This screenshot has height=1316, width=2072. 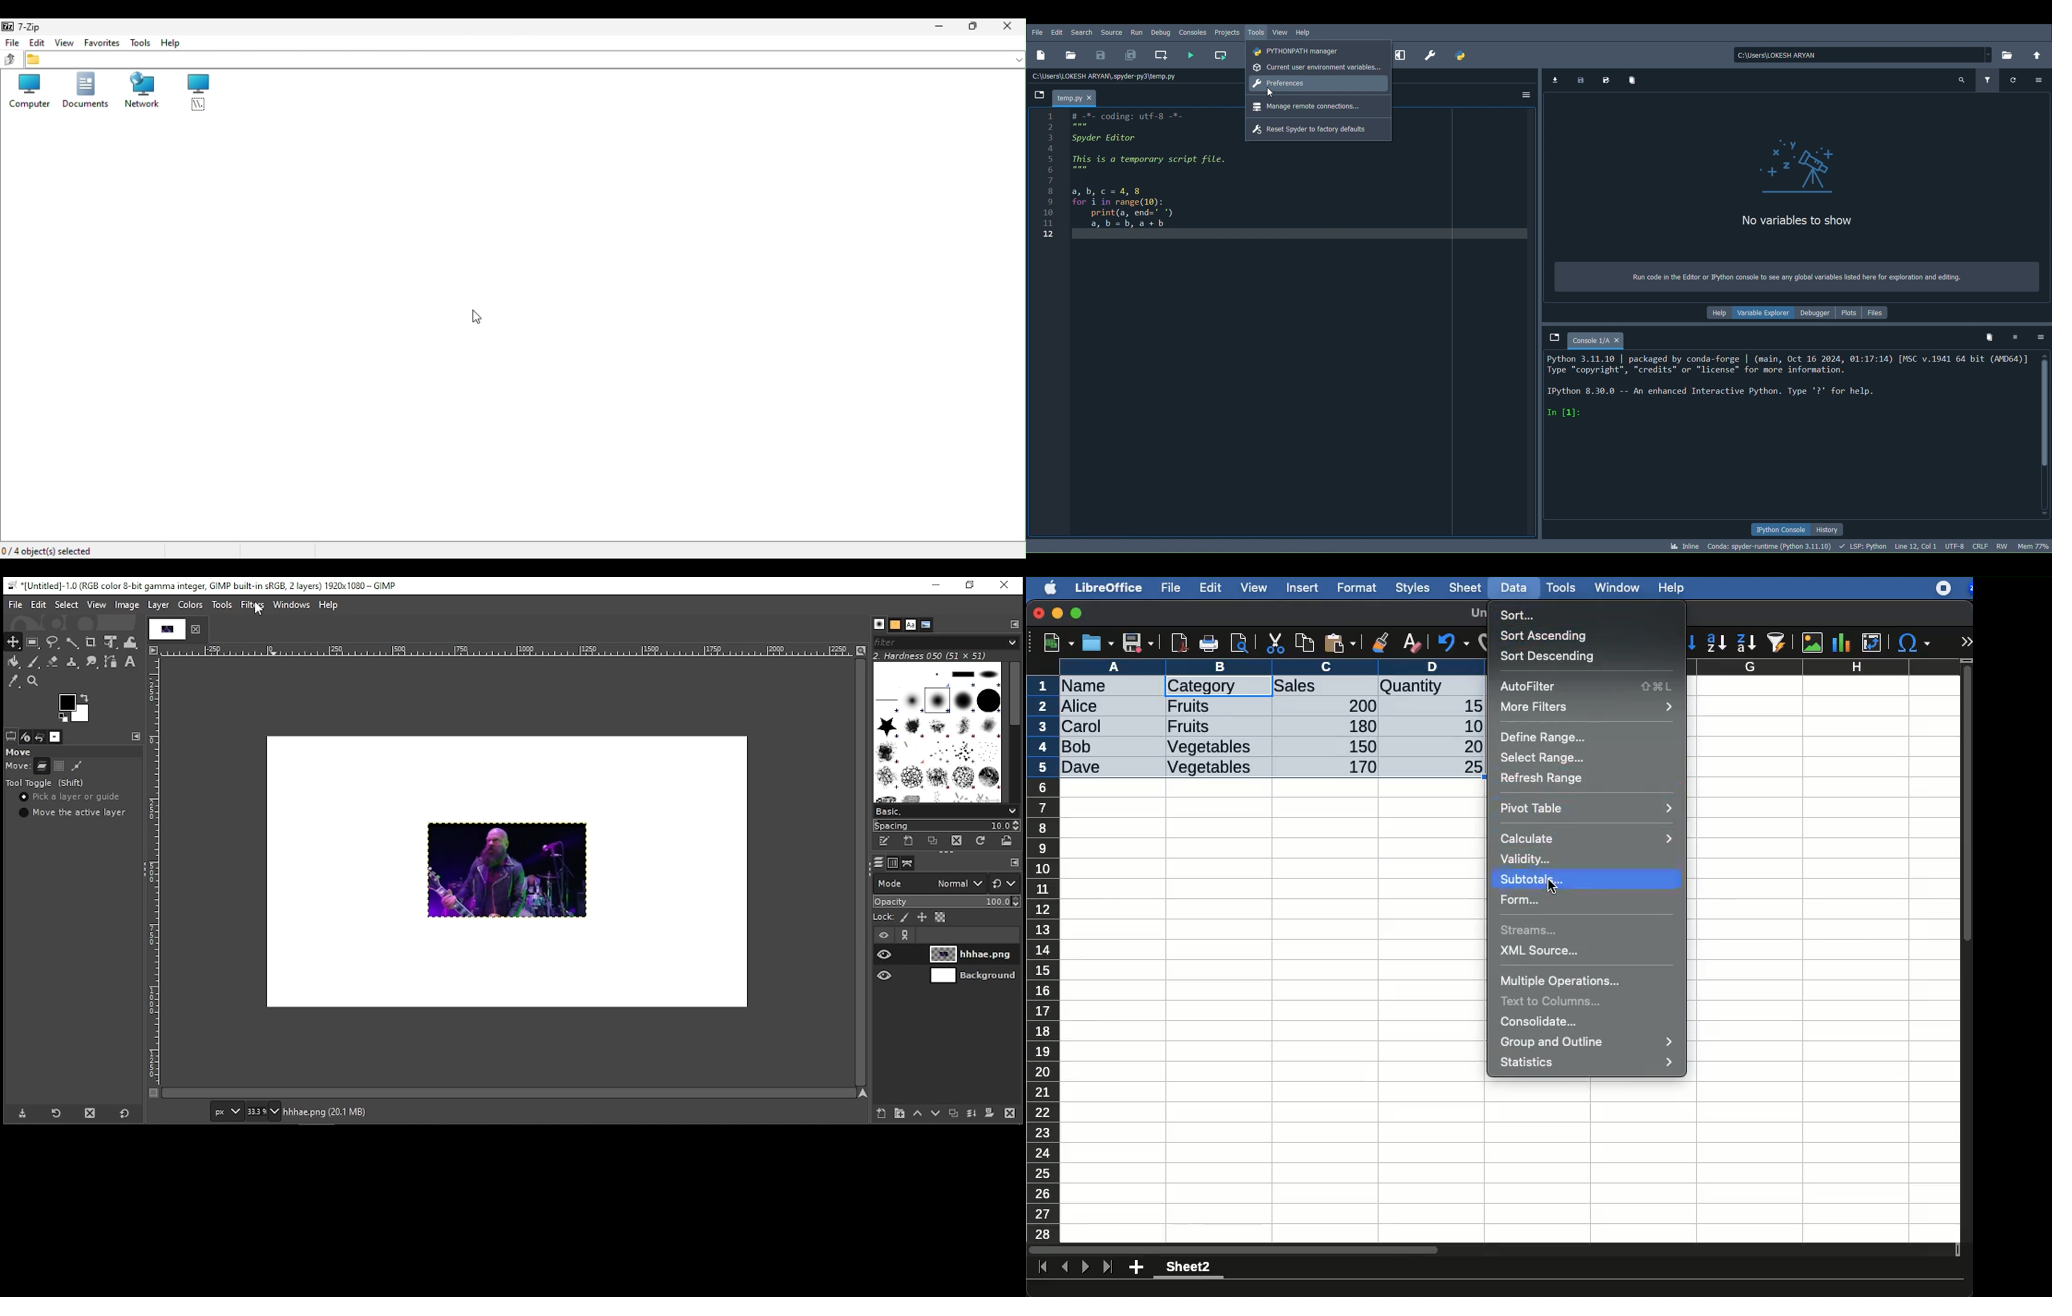 I want to click on help, so click(x=1672, y=589).